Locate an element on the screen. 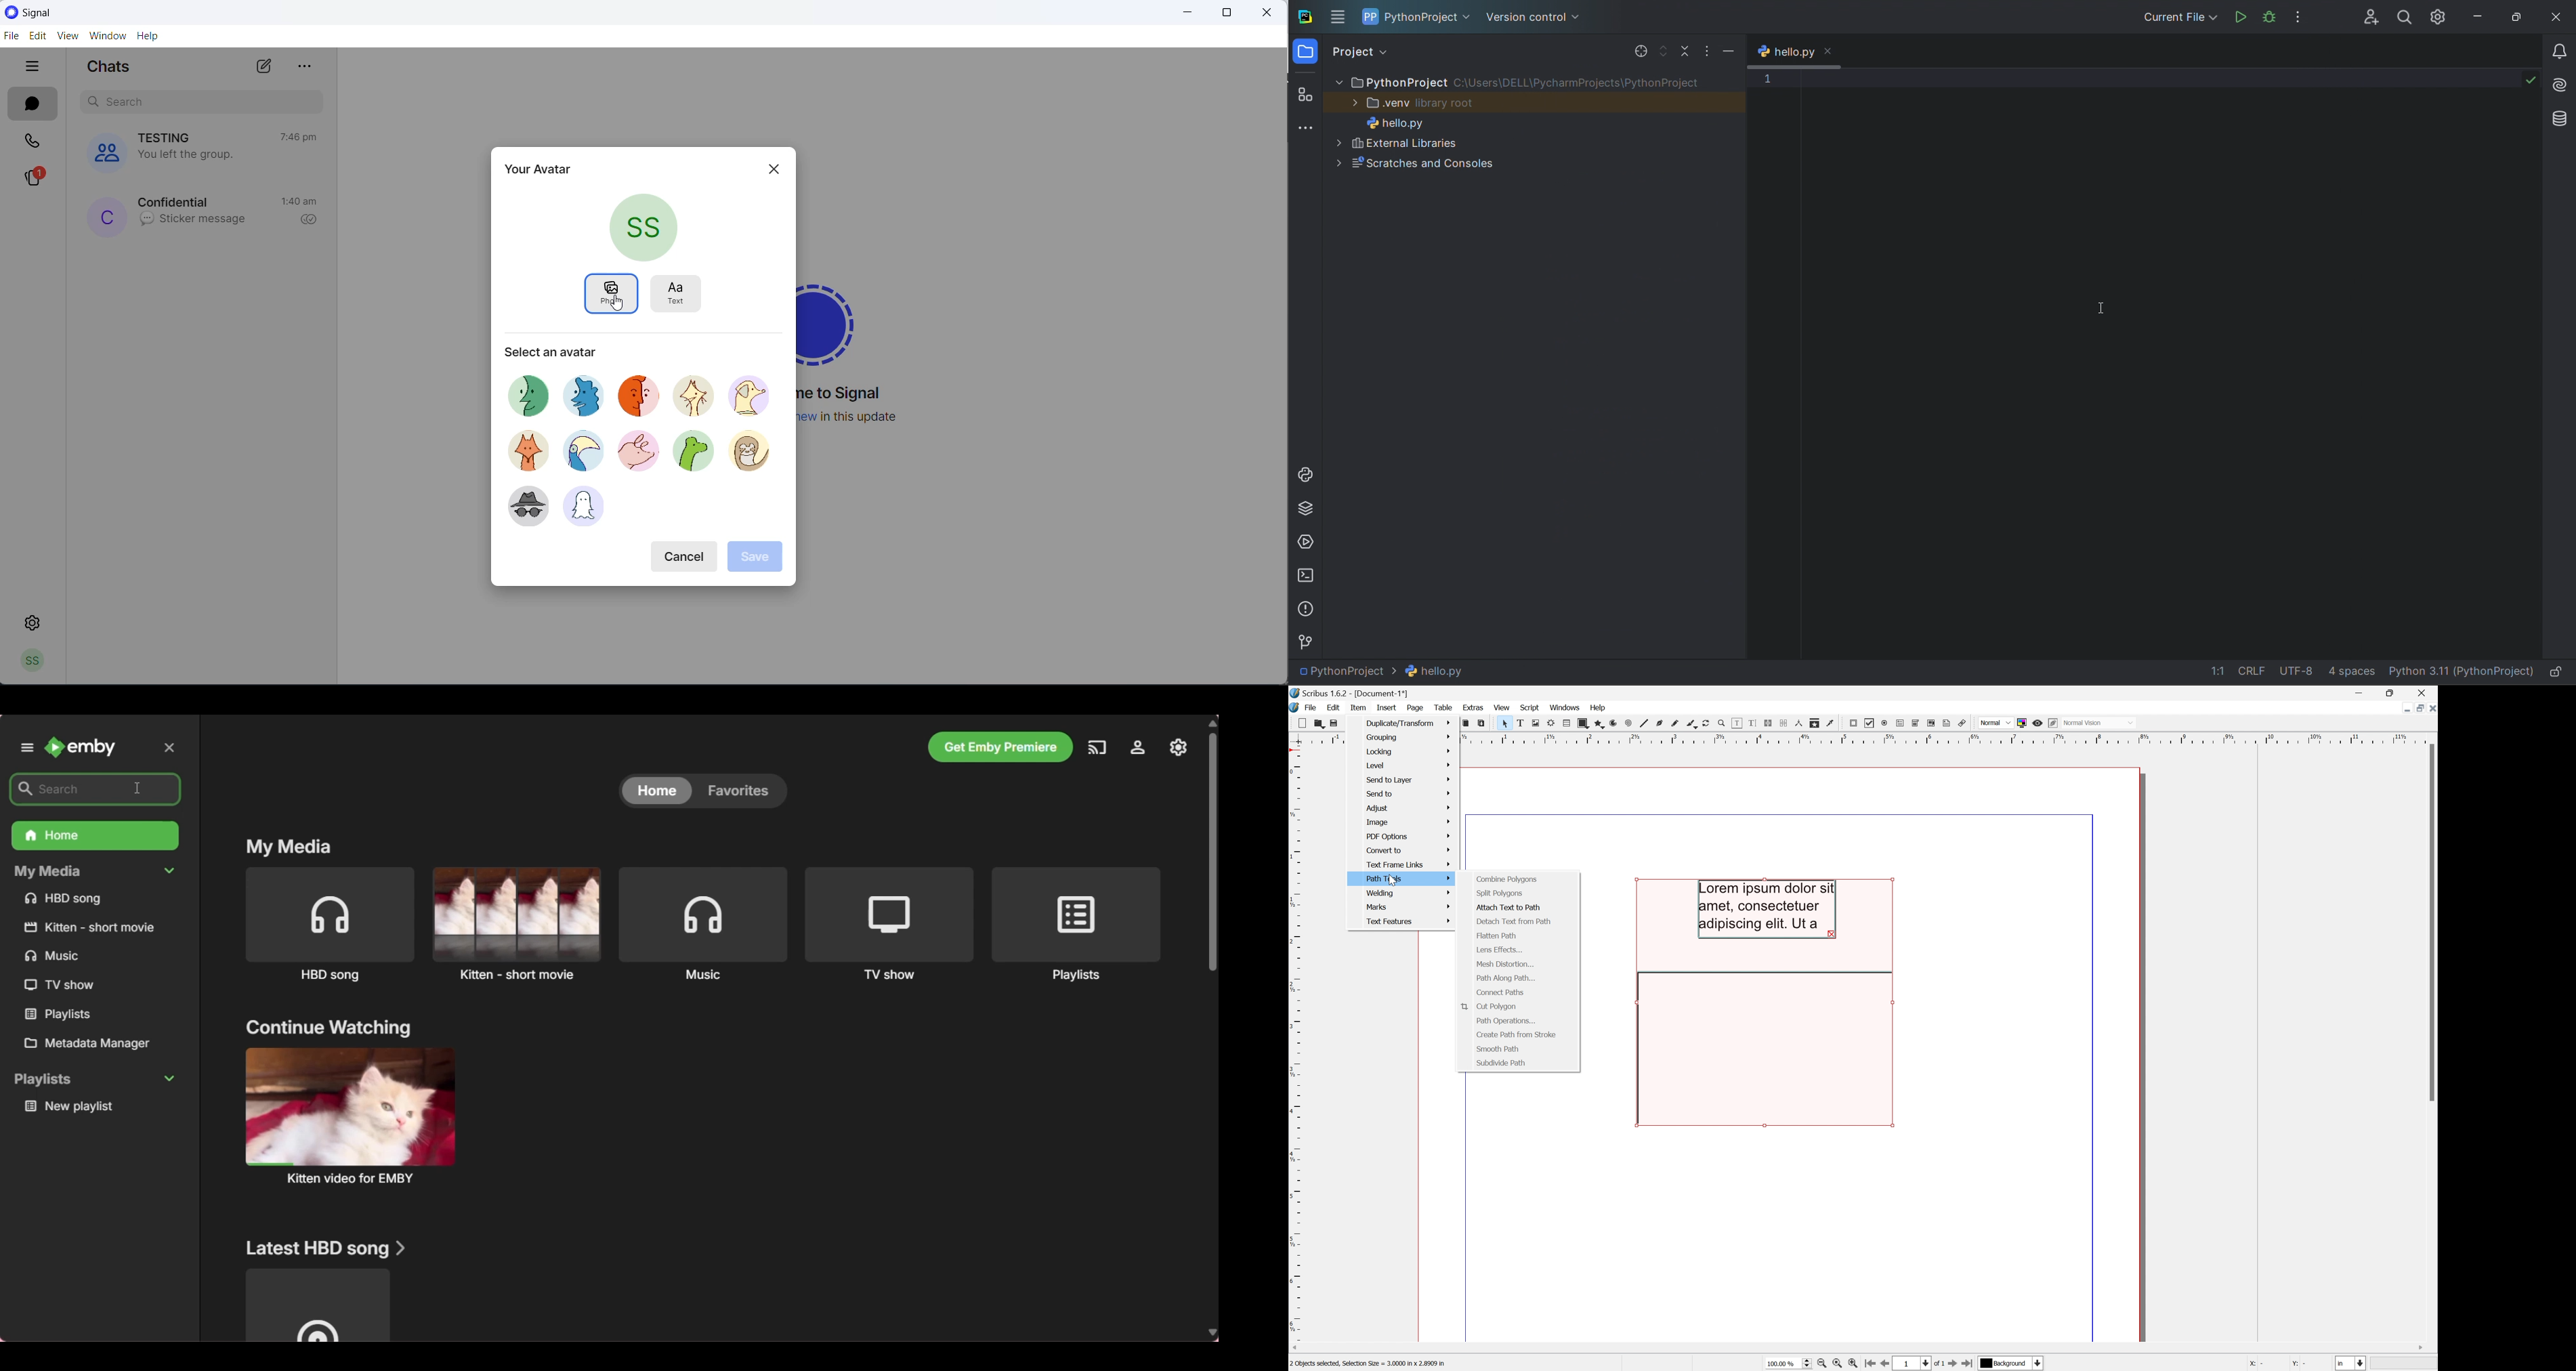 The height and width of the screenshot is (1372, 2576). chats is located at coordinates (35, 106).